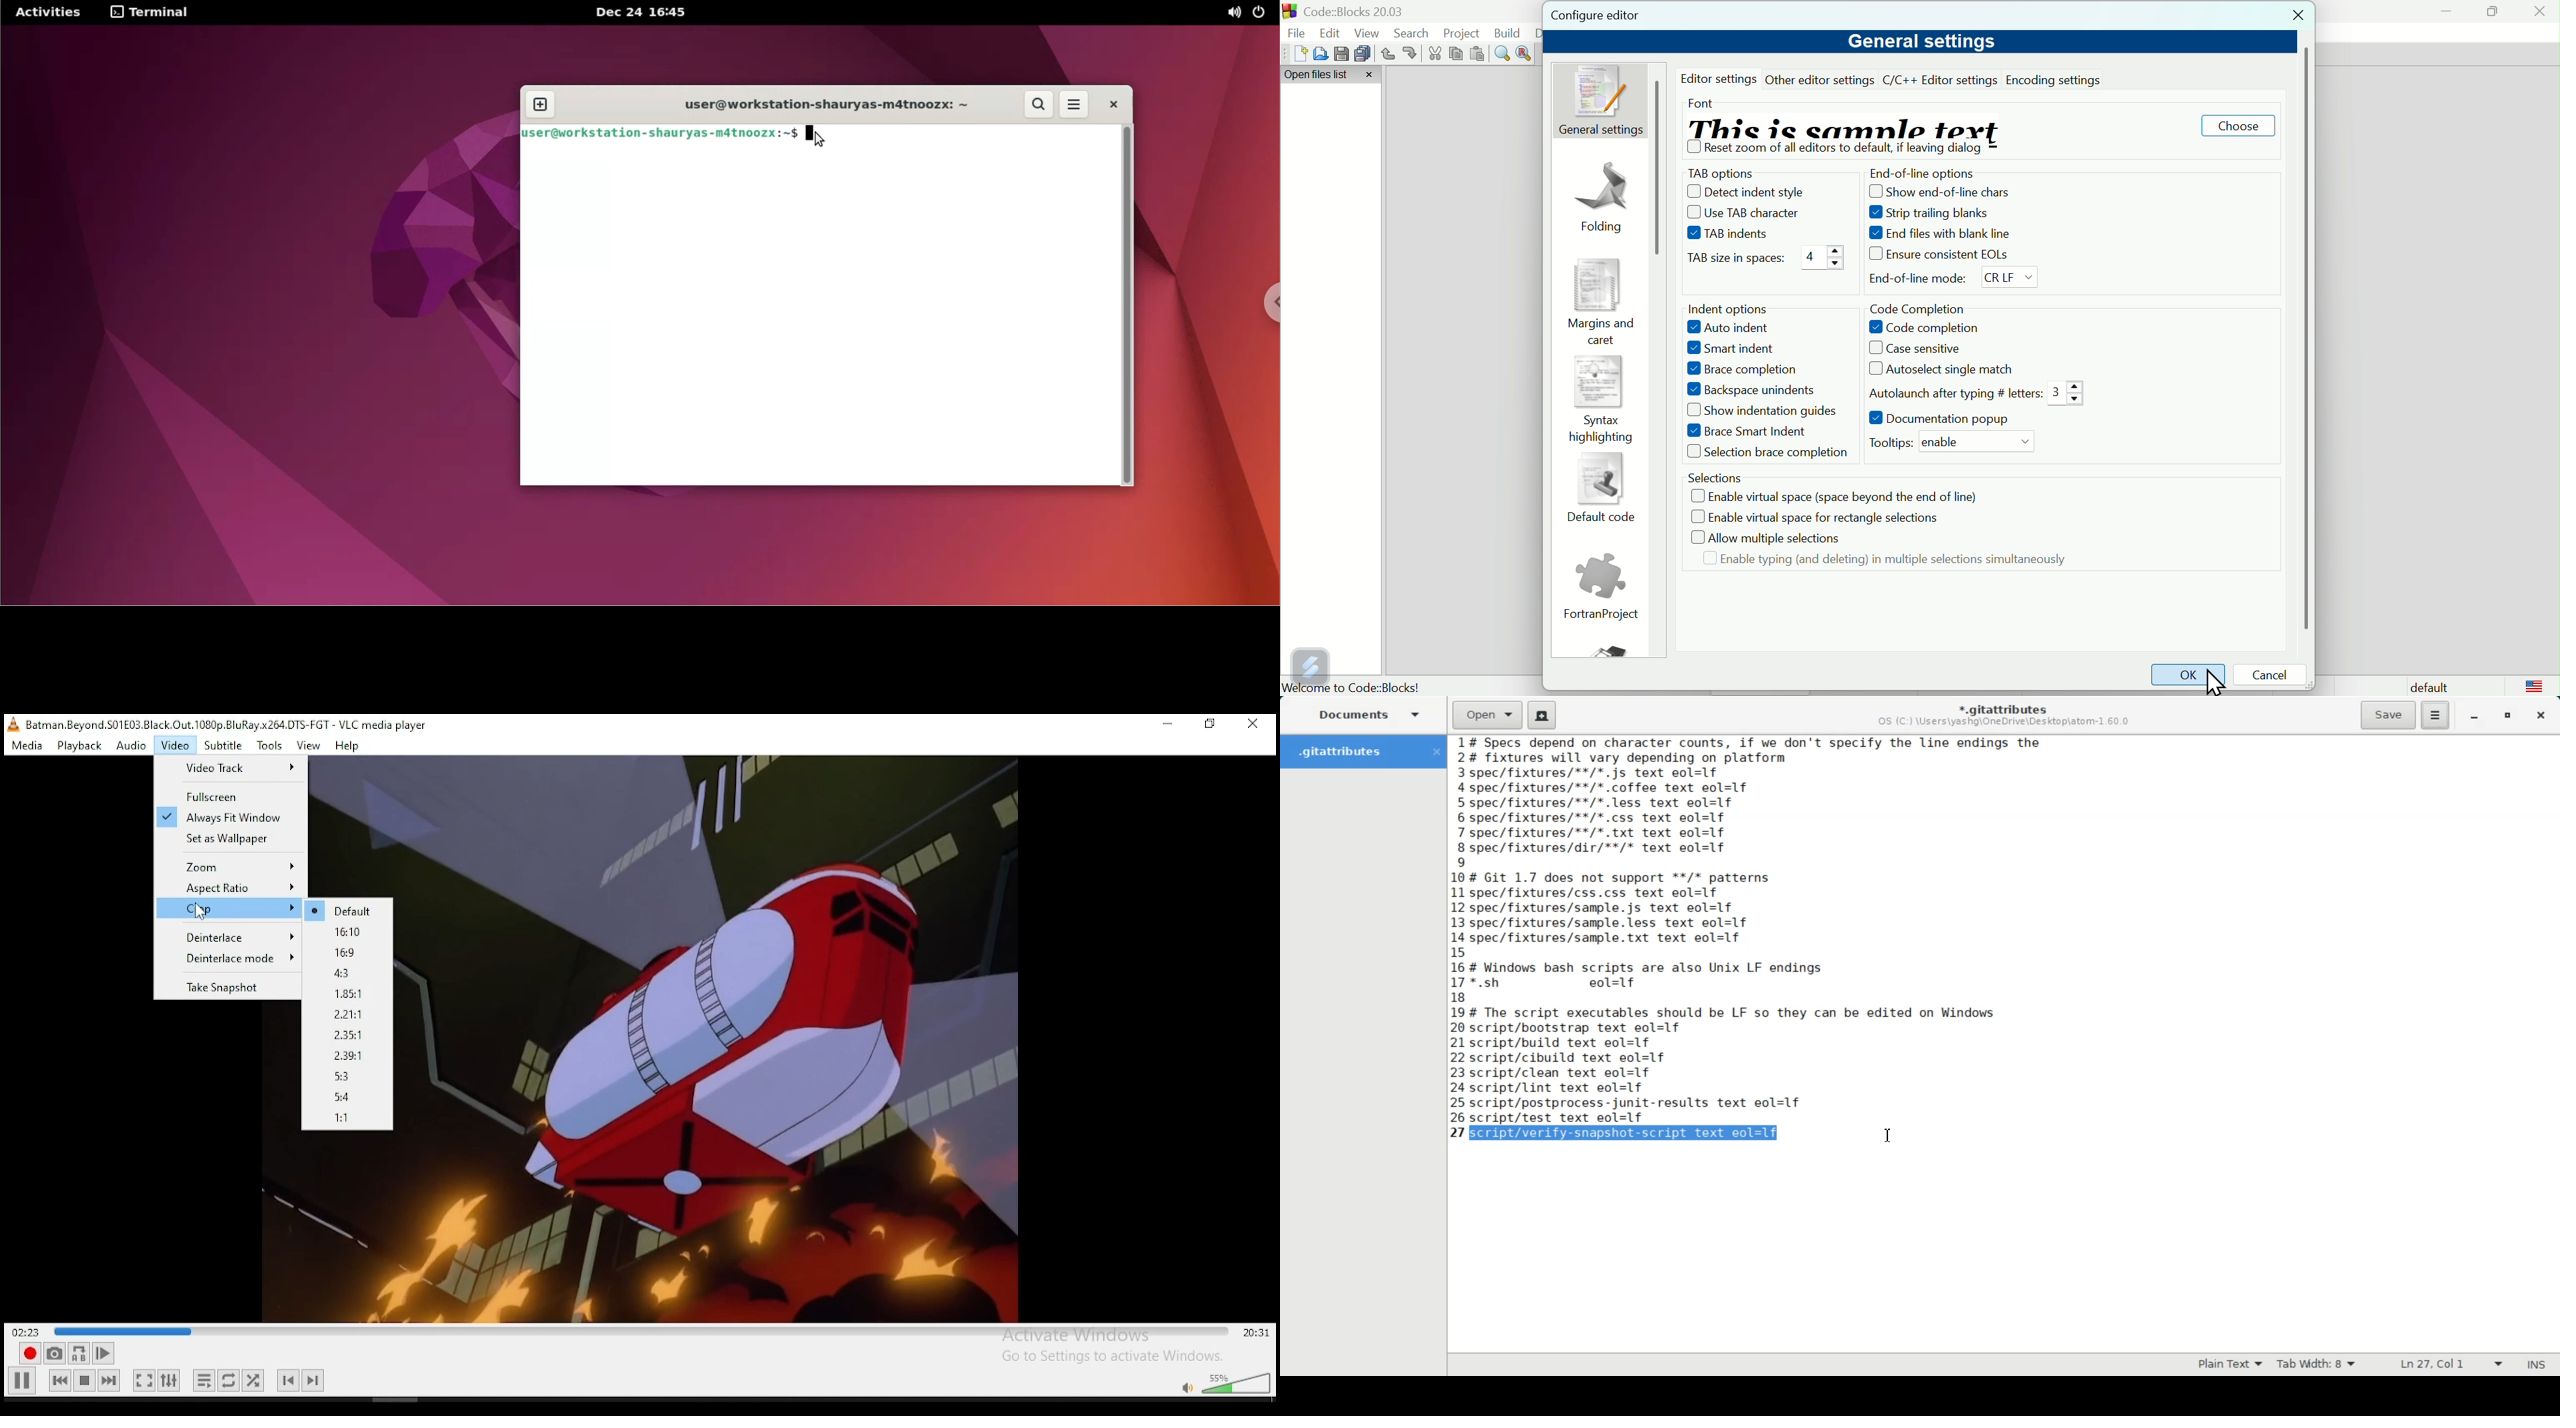 The image size is (2576, 1428). I want to click on elapsed time 02:!4, so click(29, 1331).